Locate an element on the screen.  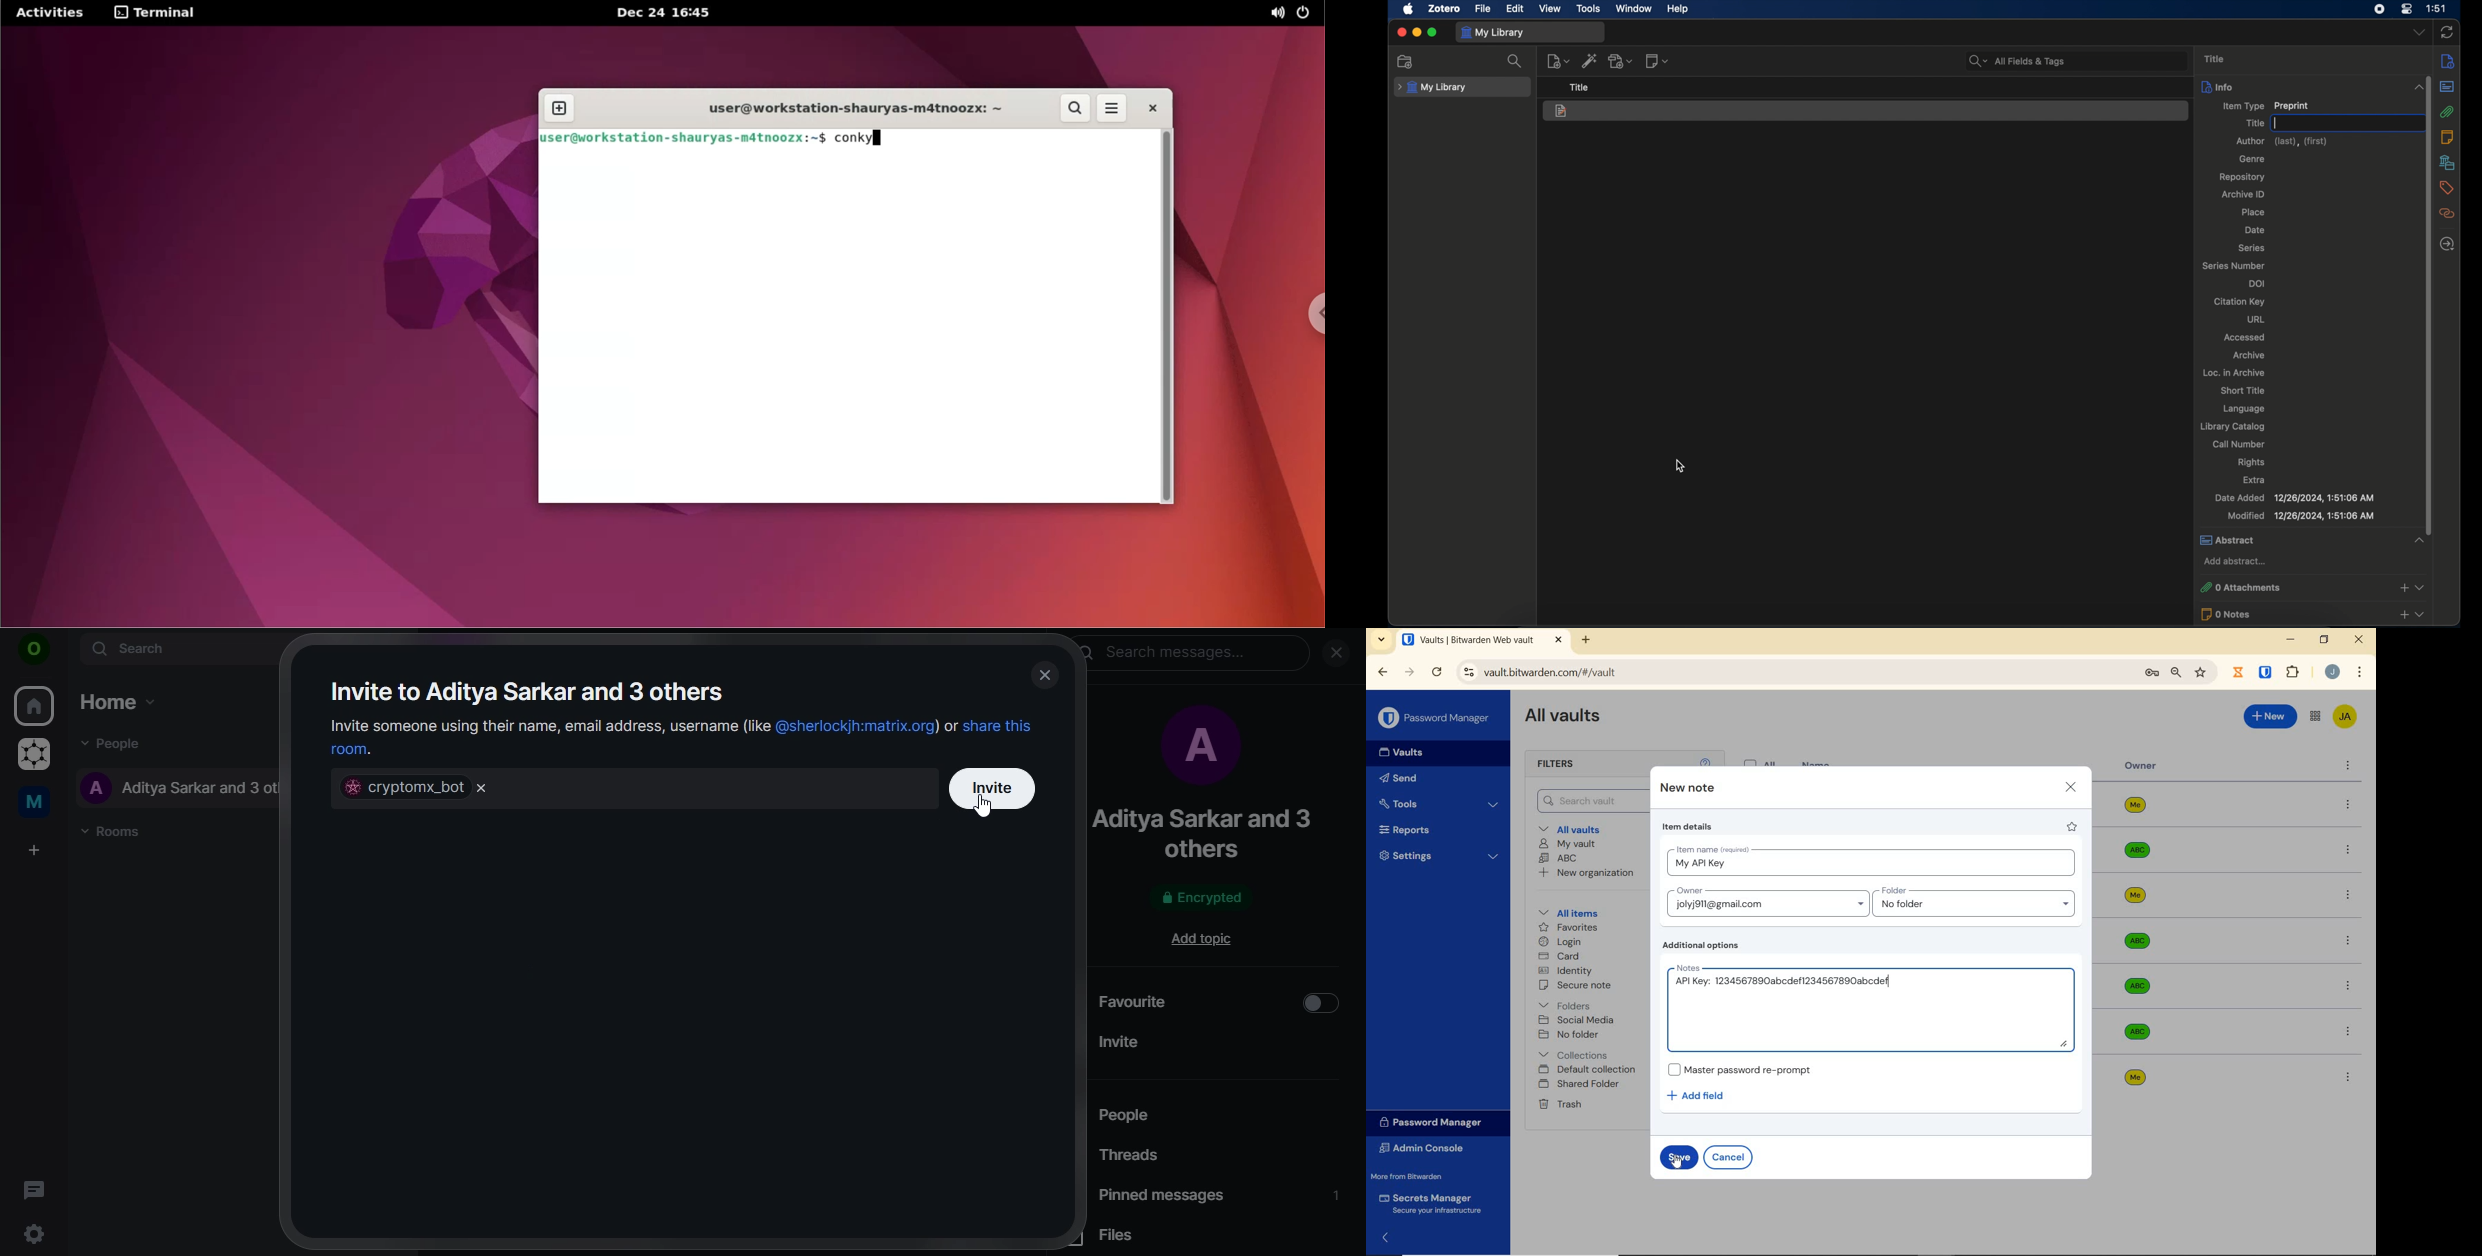
language is located at coordinates (2245, 408).